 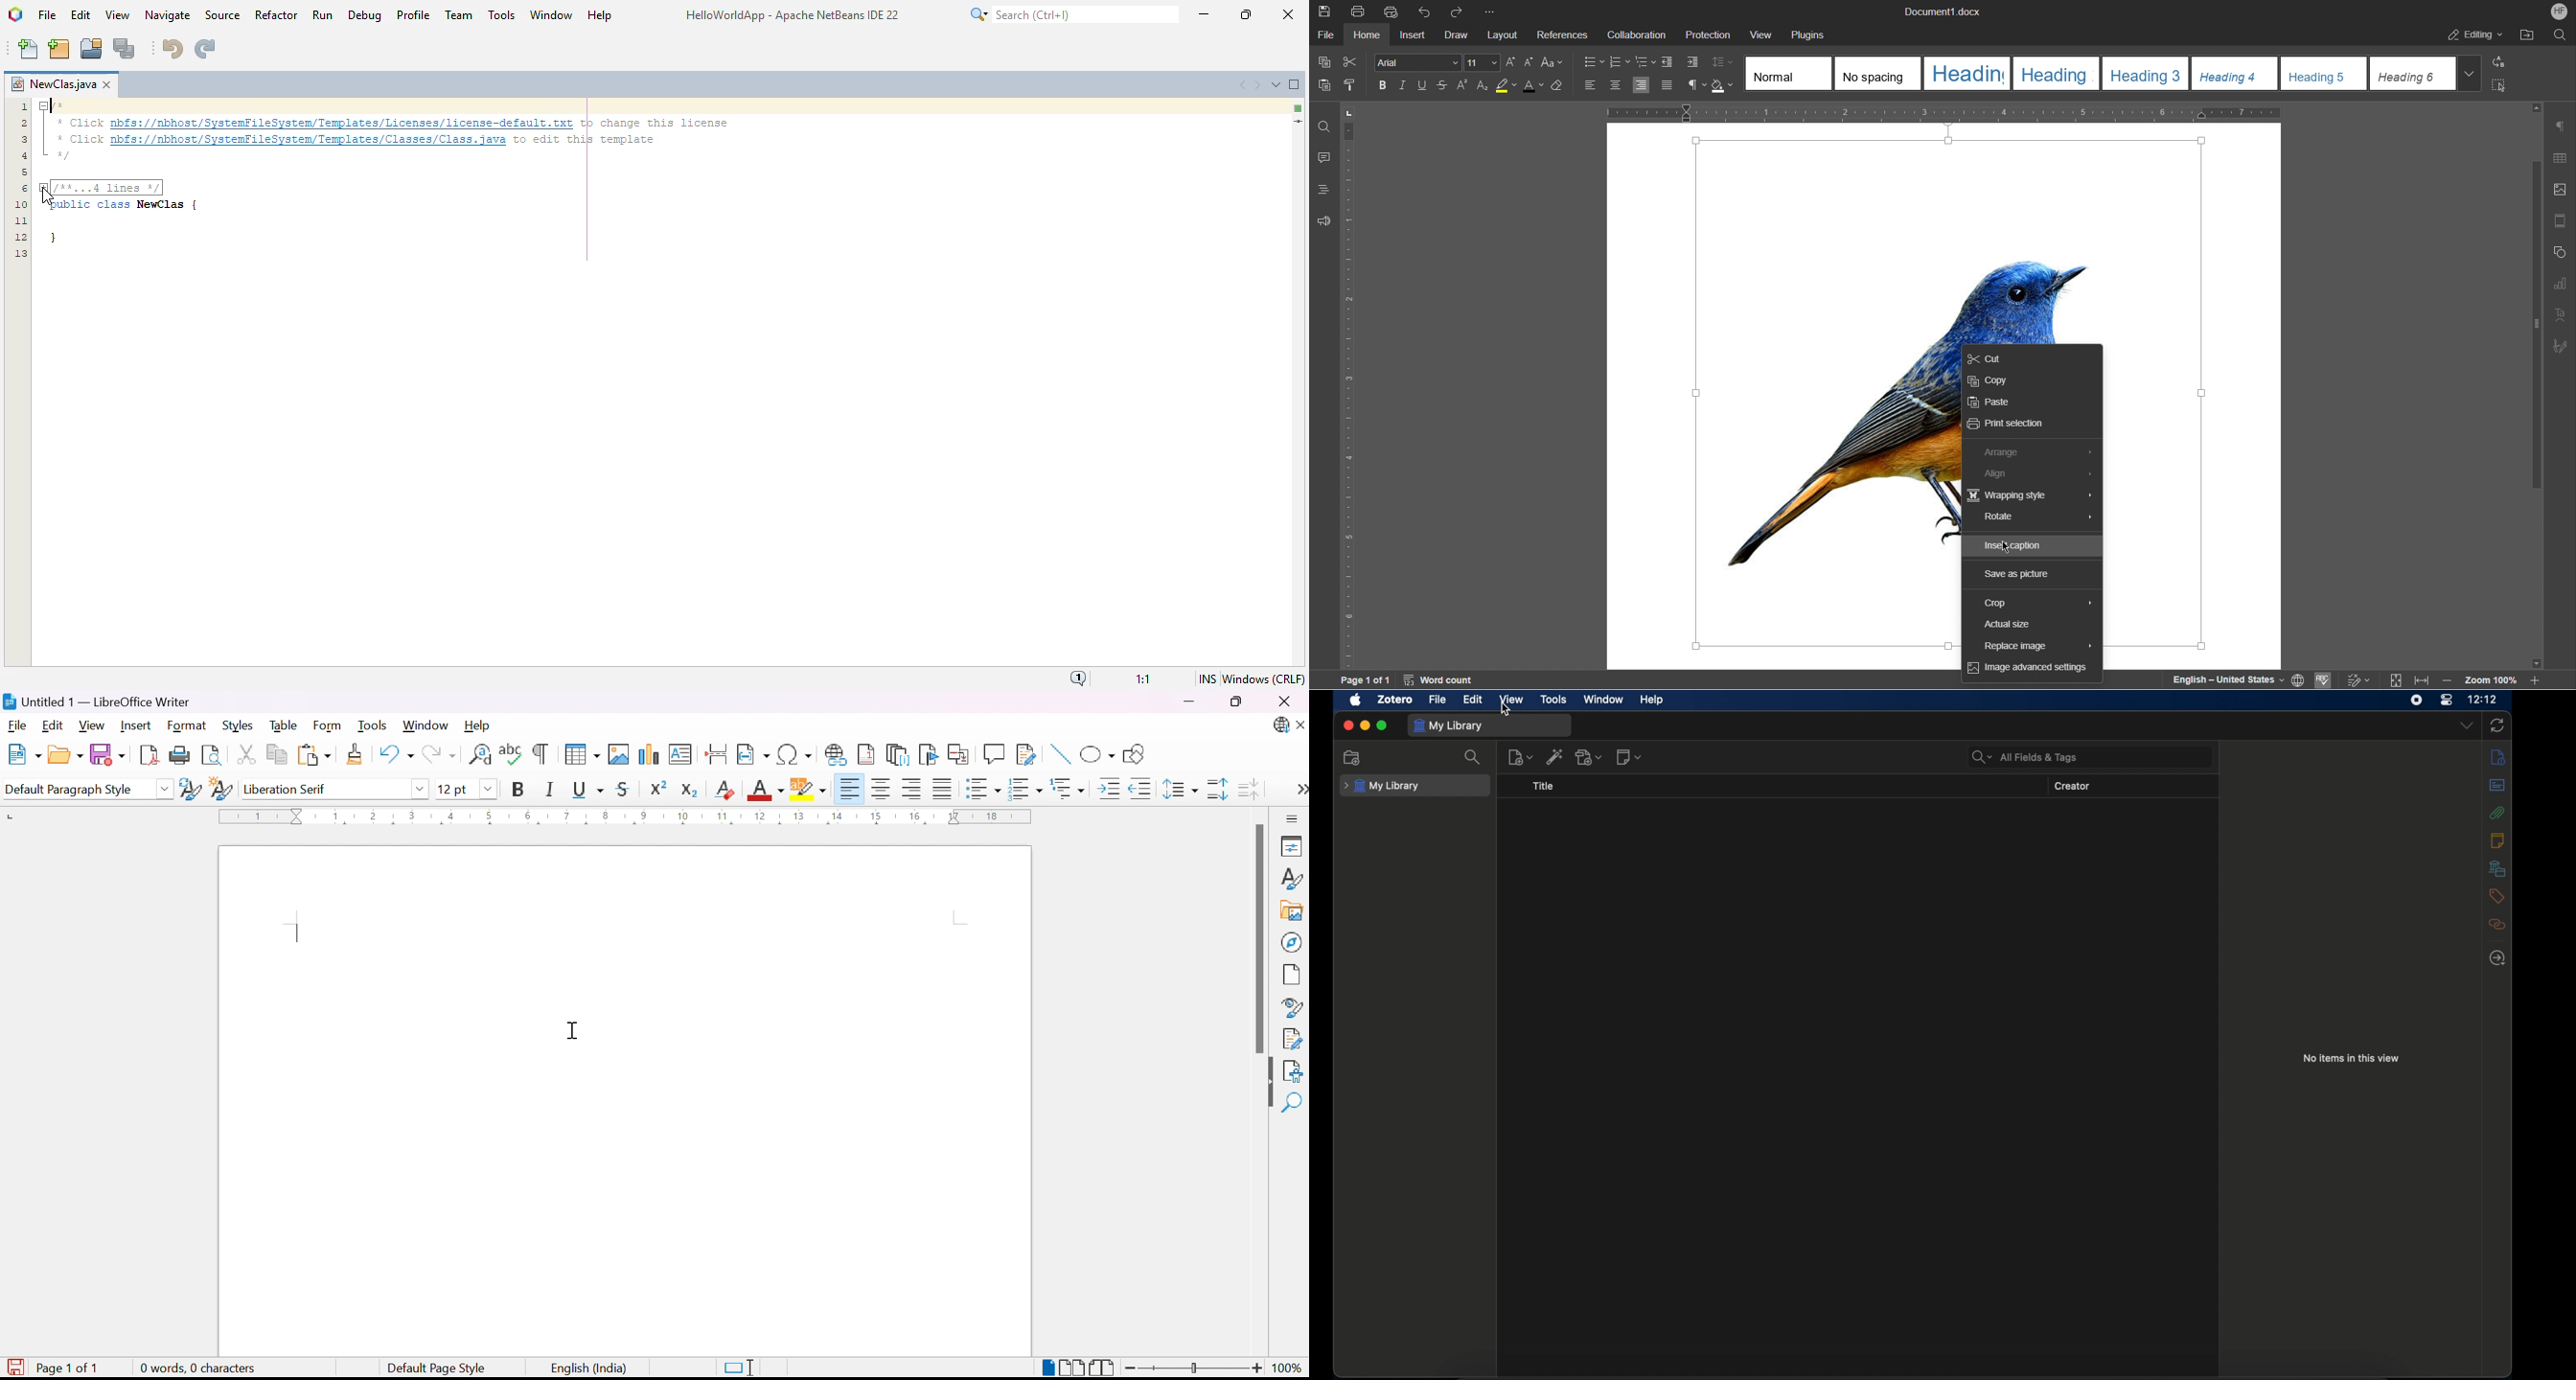 I want to click on Insert cross-reference, so click(x=961, y=753).